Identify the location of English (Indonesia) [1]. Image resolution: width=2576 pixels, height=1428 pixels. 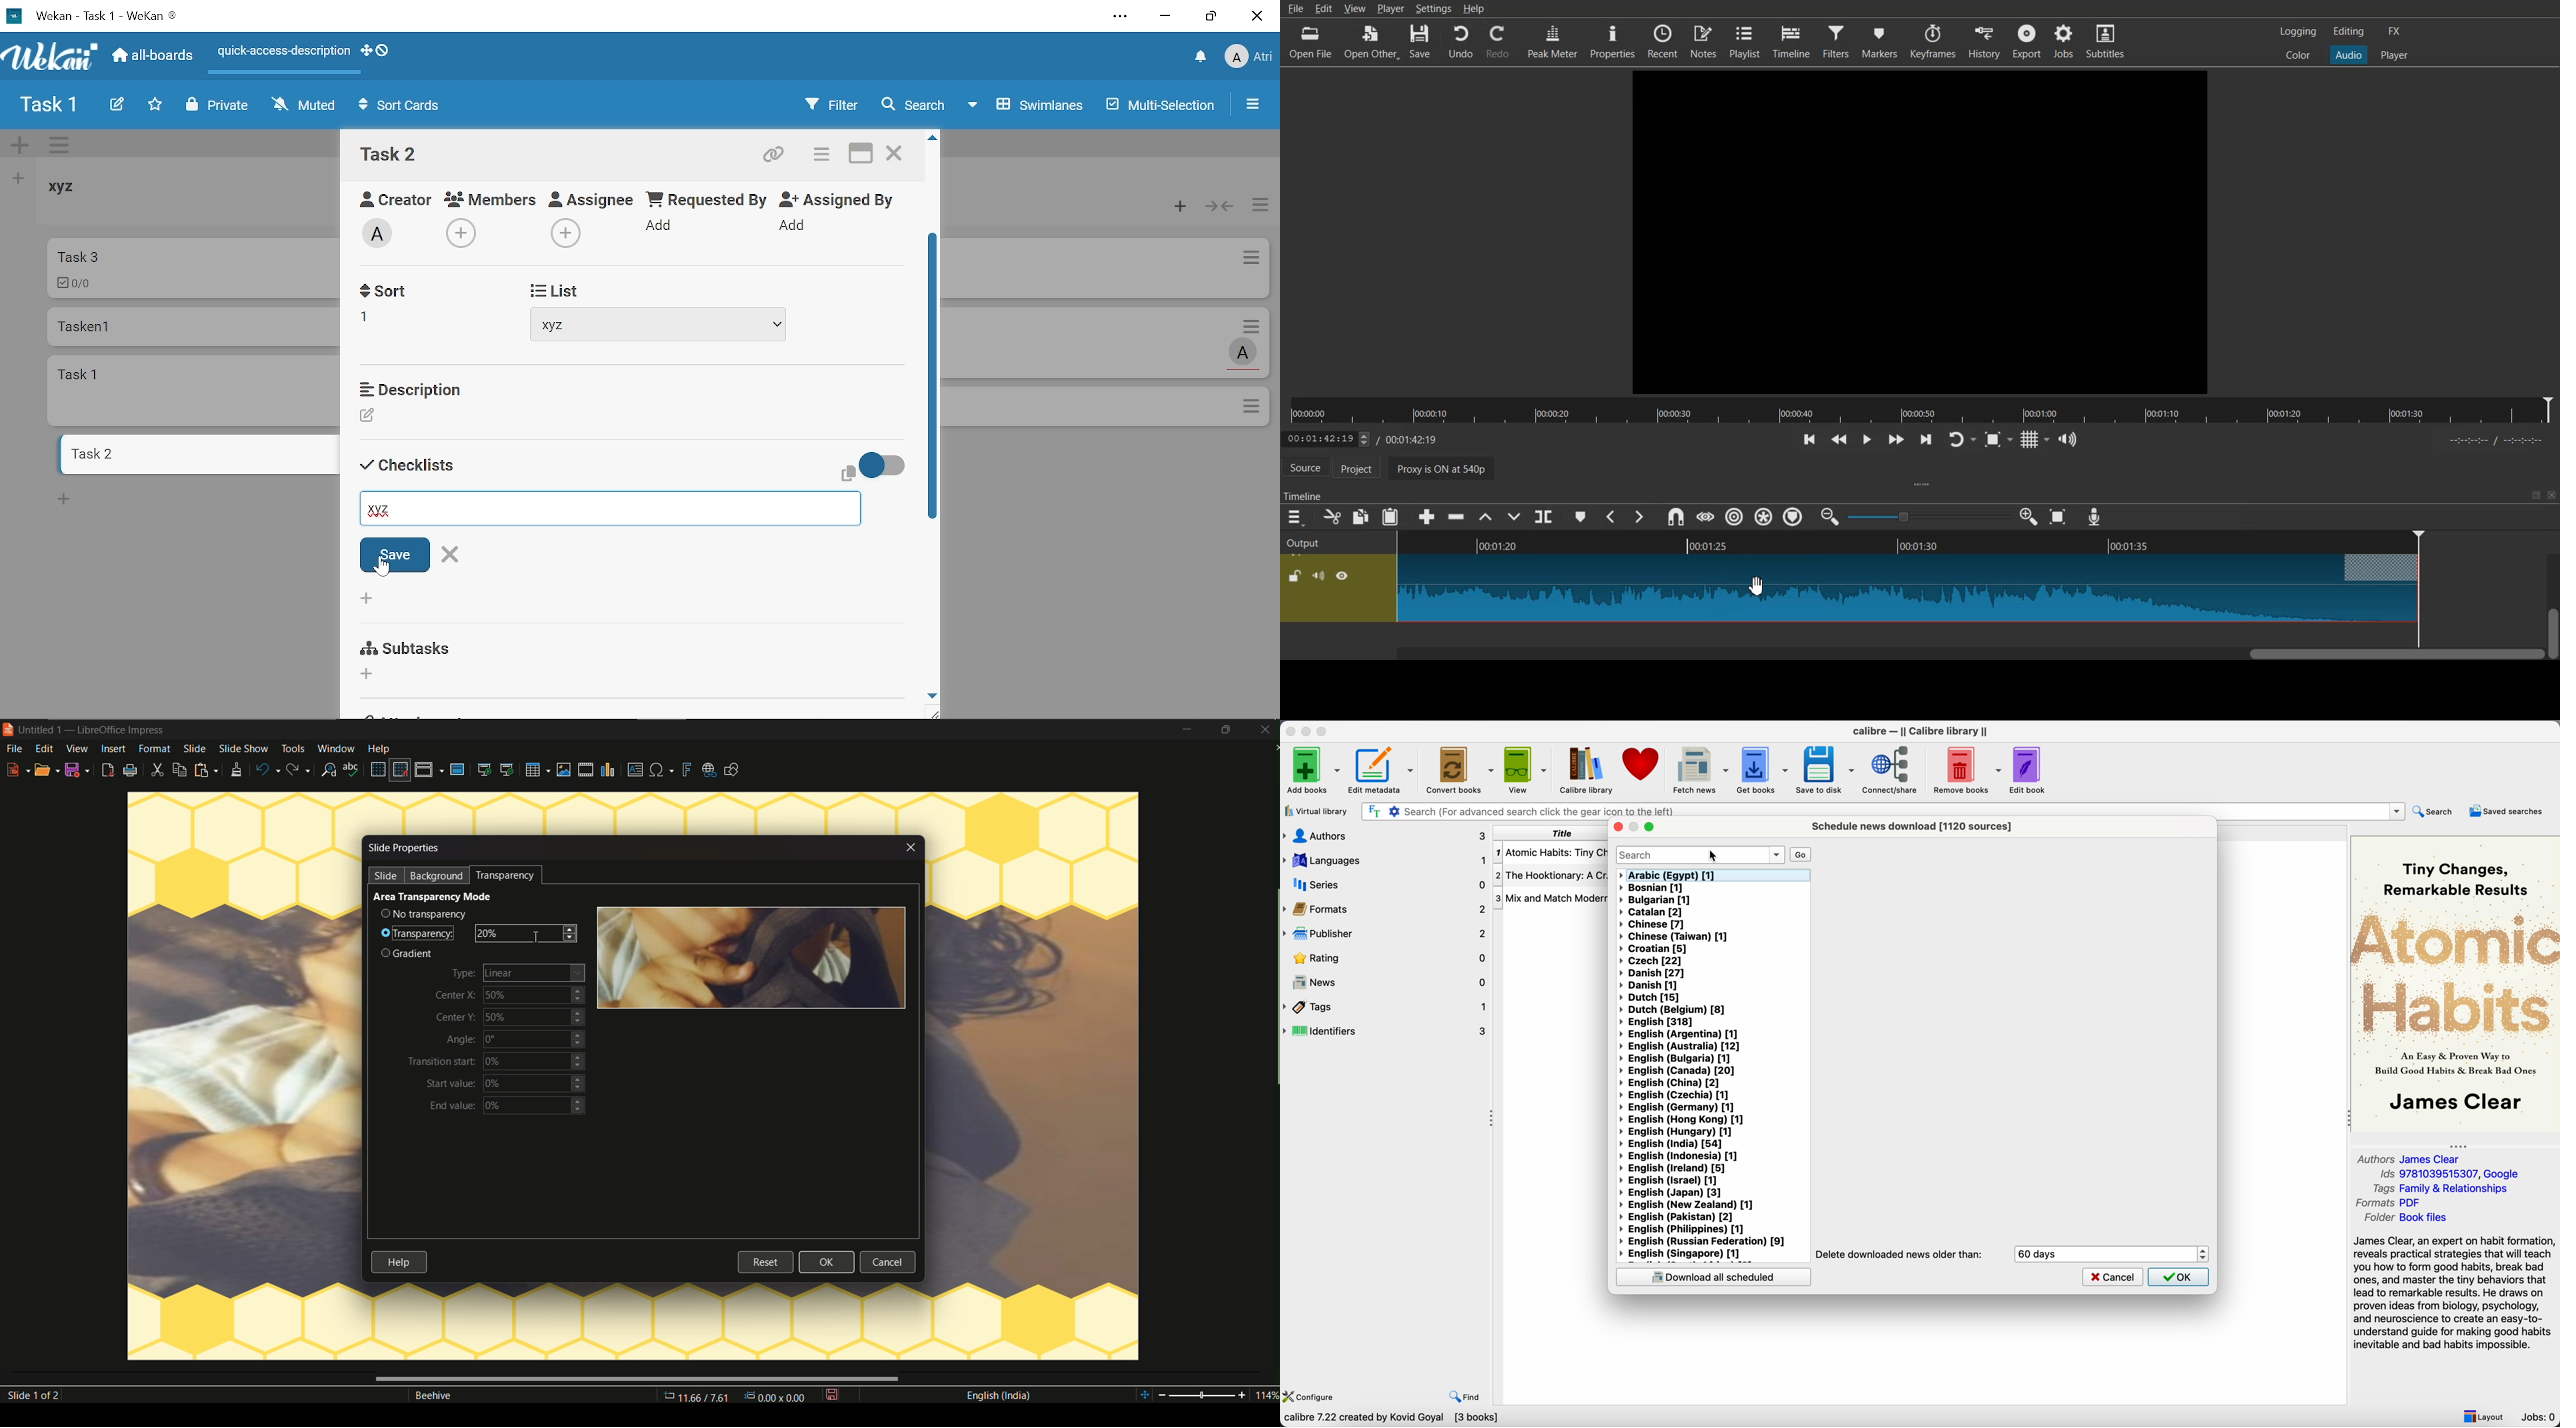
(1681, 1157).